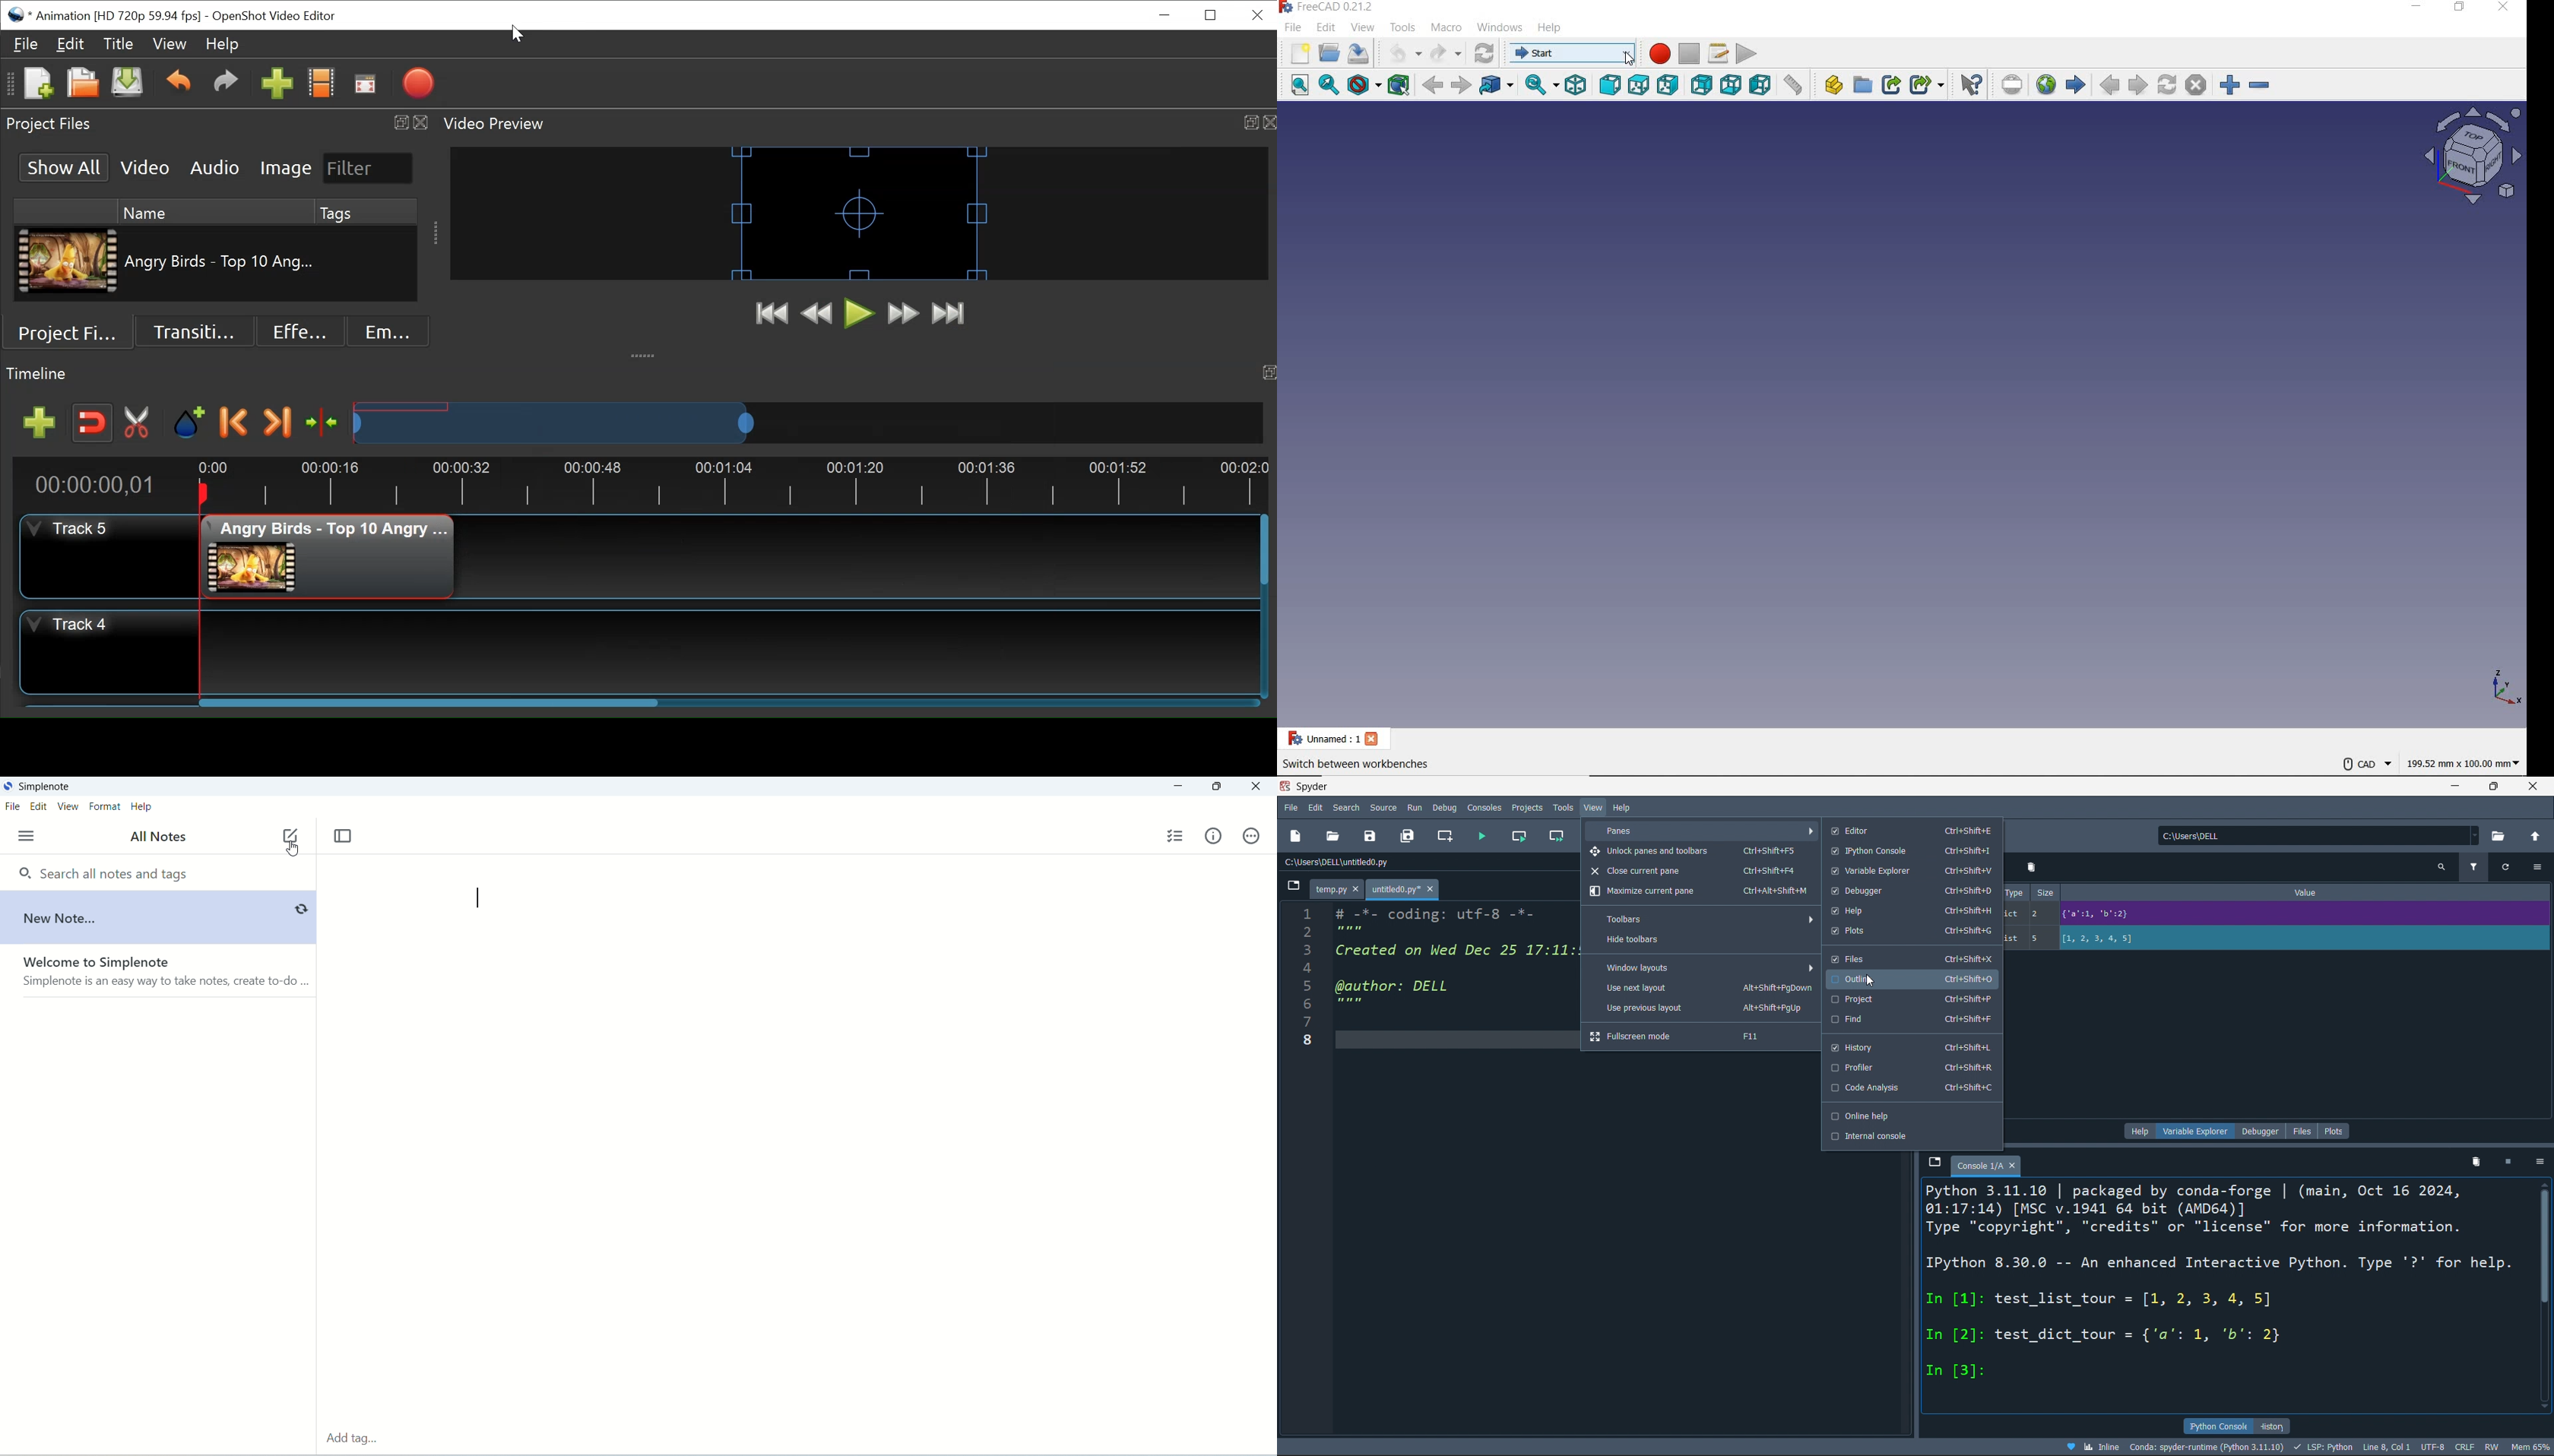  Describe the element at coordinates (2227, 1294) in the screenshot. I see `ipython console pane` at that location.